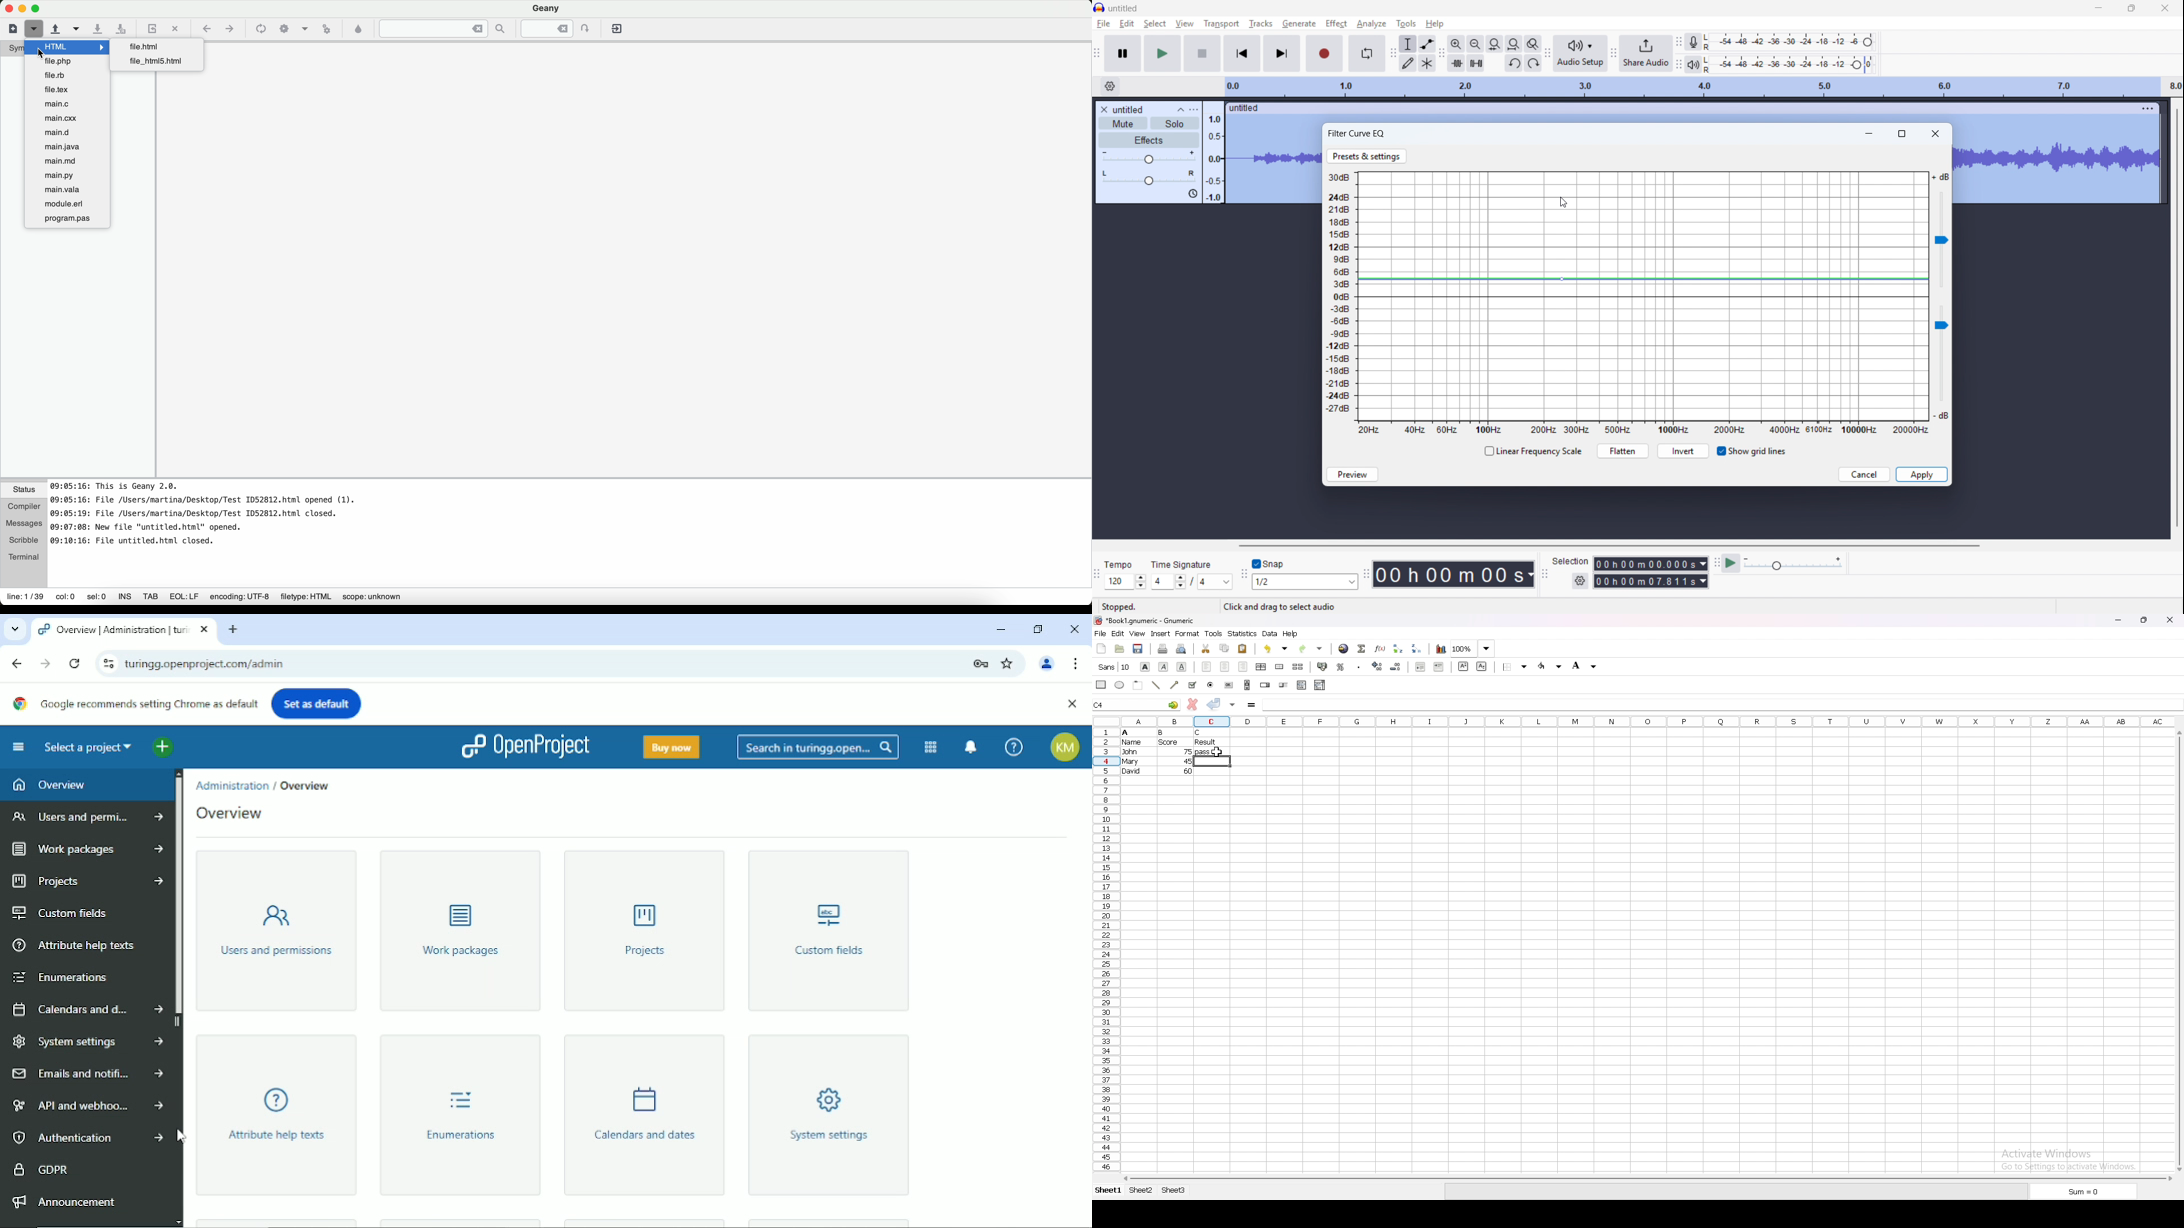  I want to click on accept change, so click(1215, 704).